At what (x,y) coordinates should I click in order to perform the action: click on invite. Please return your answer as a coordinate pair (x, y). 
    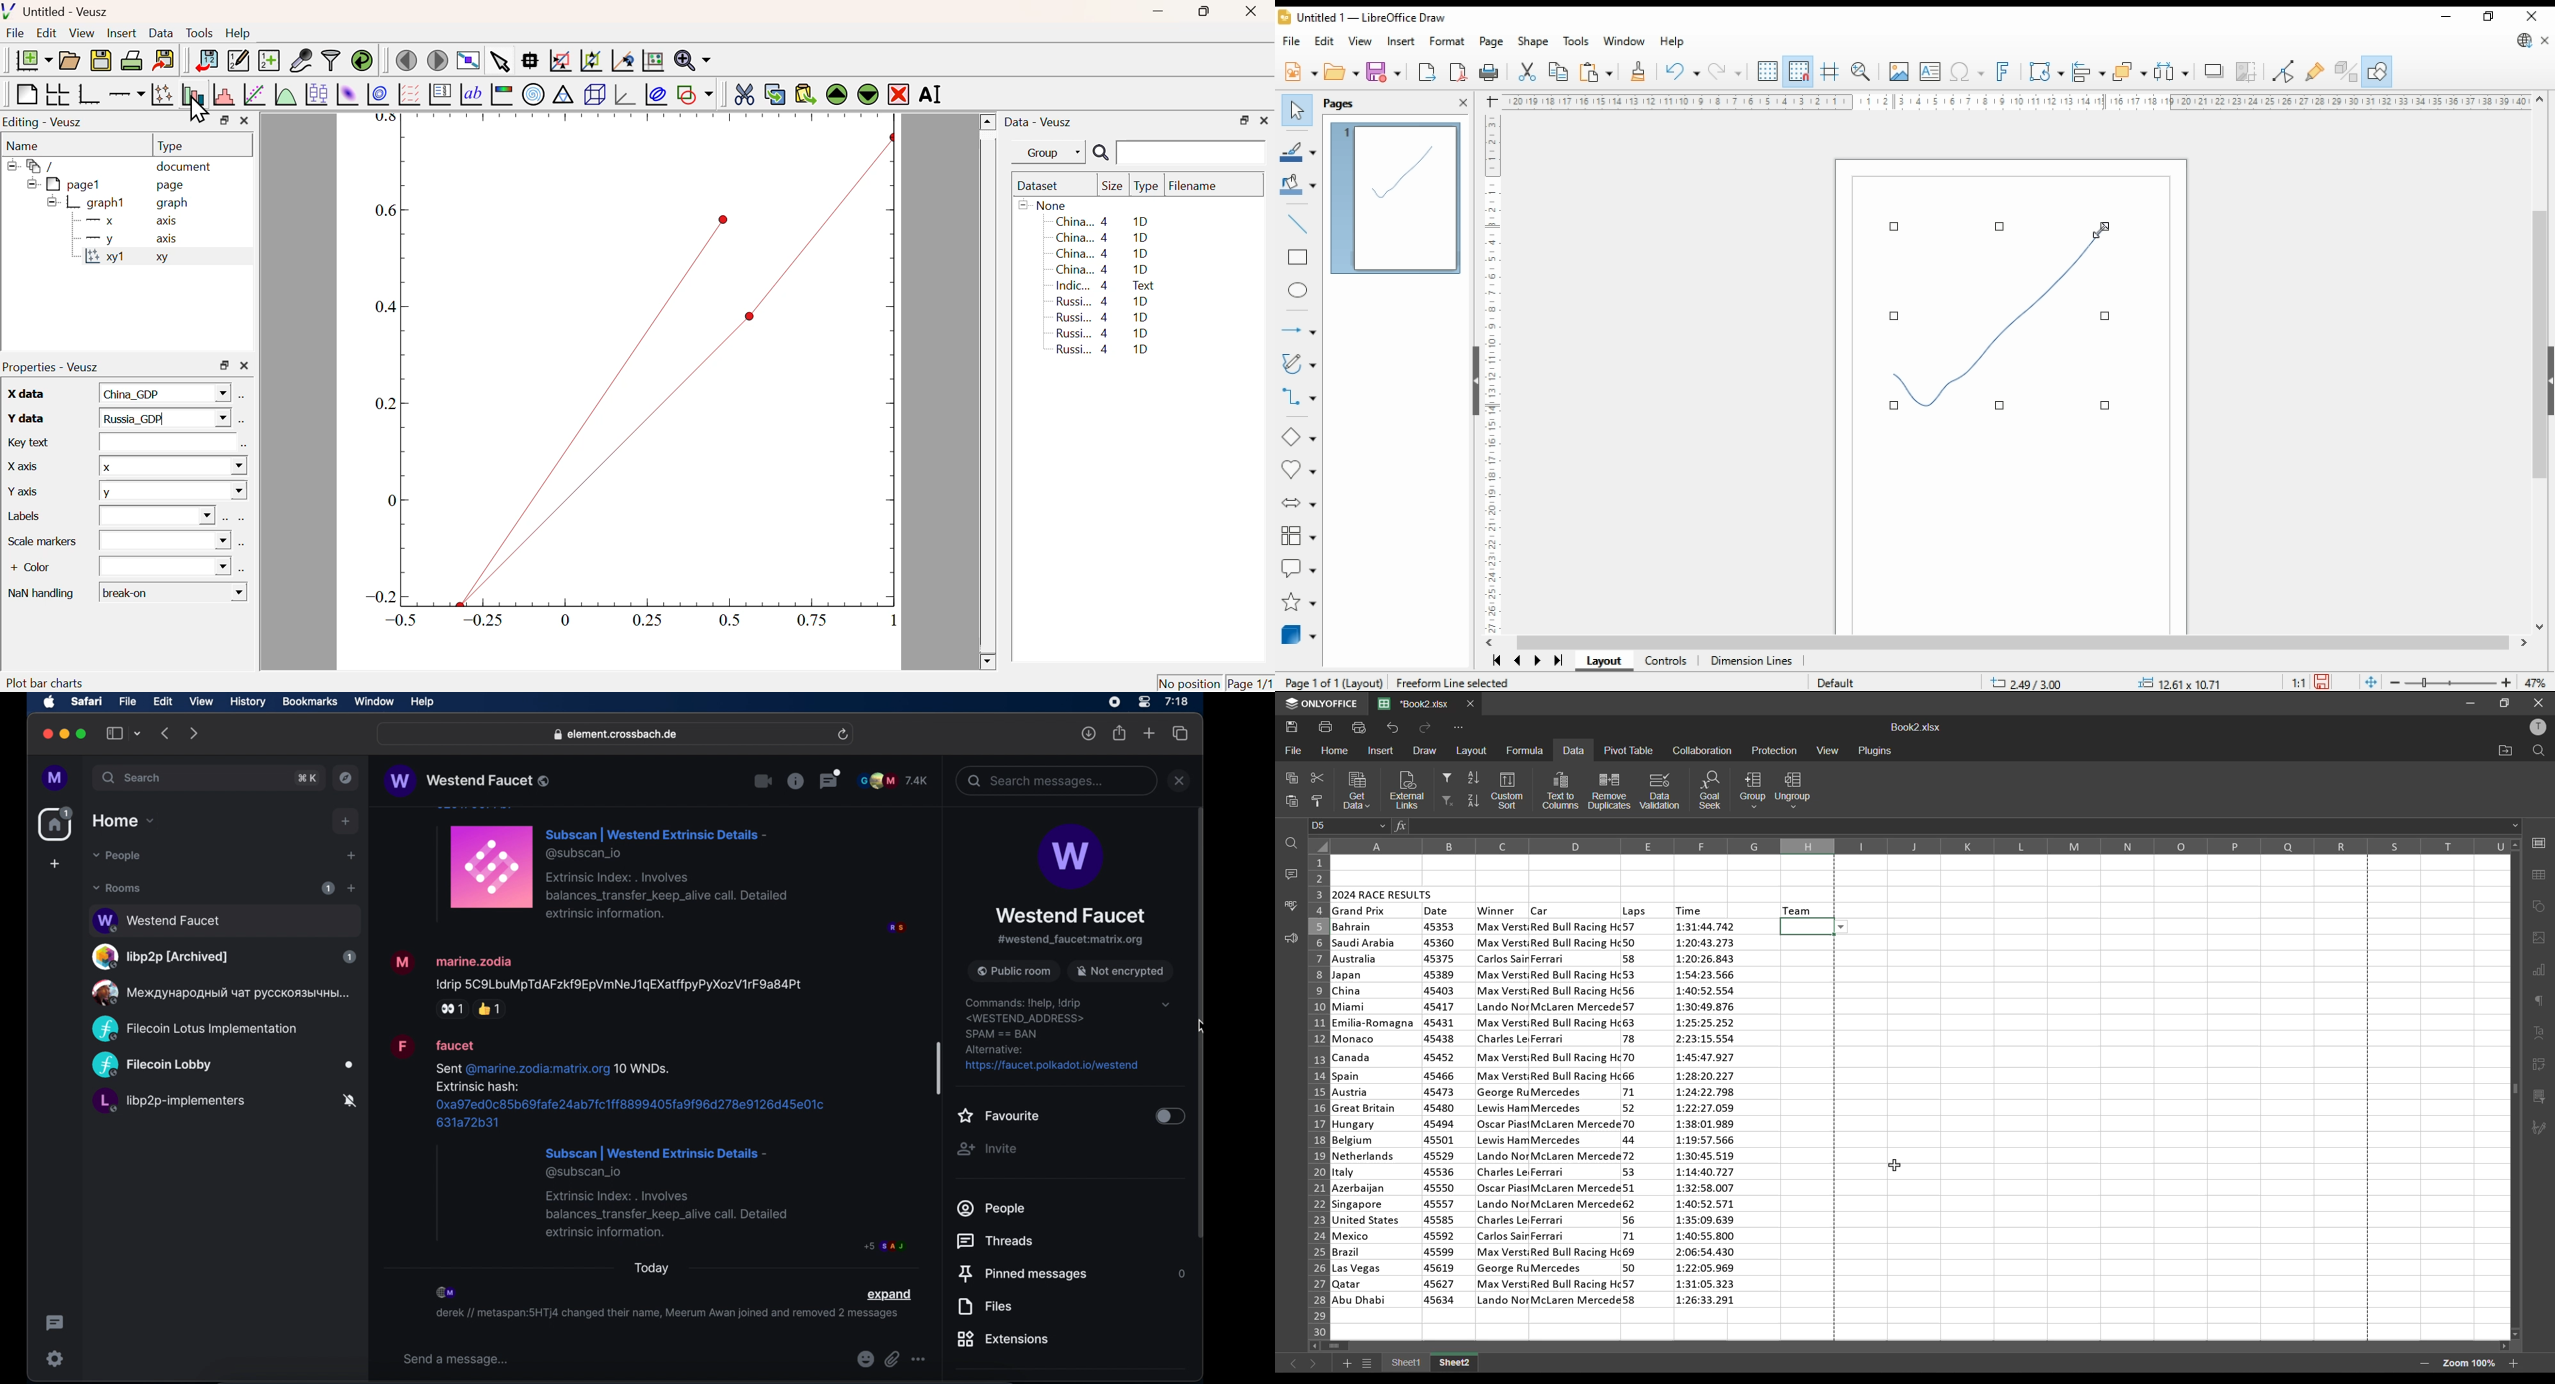
    Looking at the image, I should click on (987, 1148).